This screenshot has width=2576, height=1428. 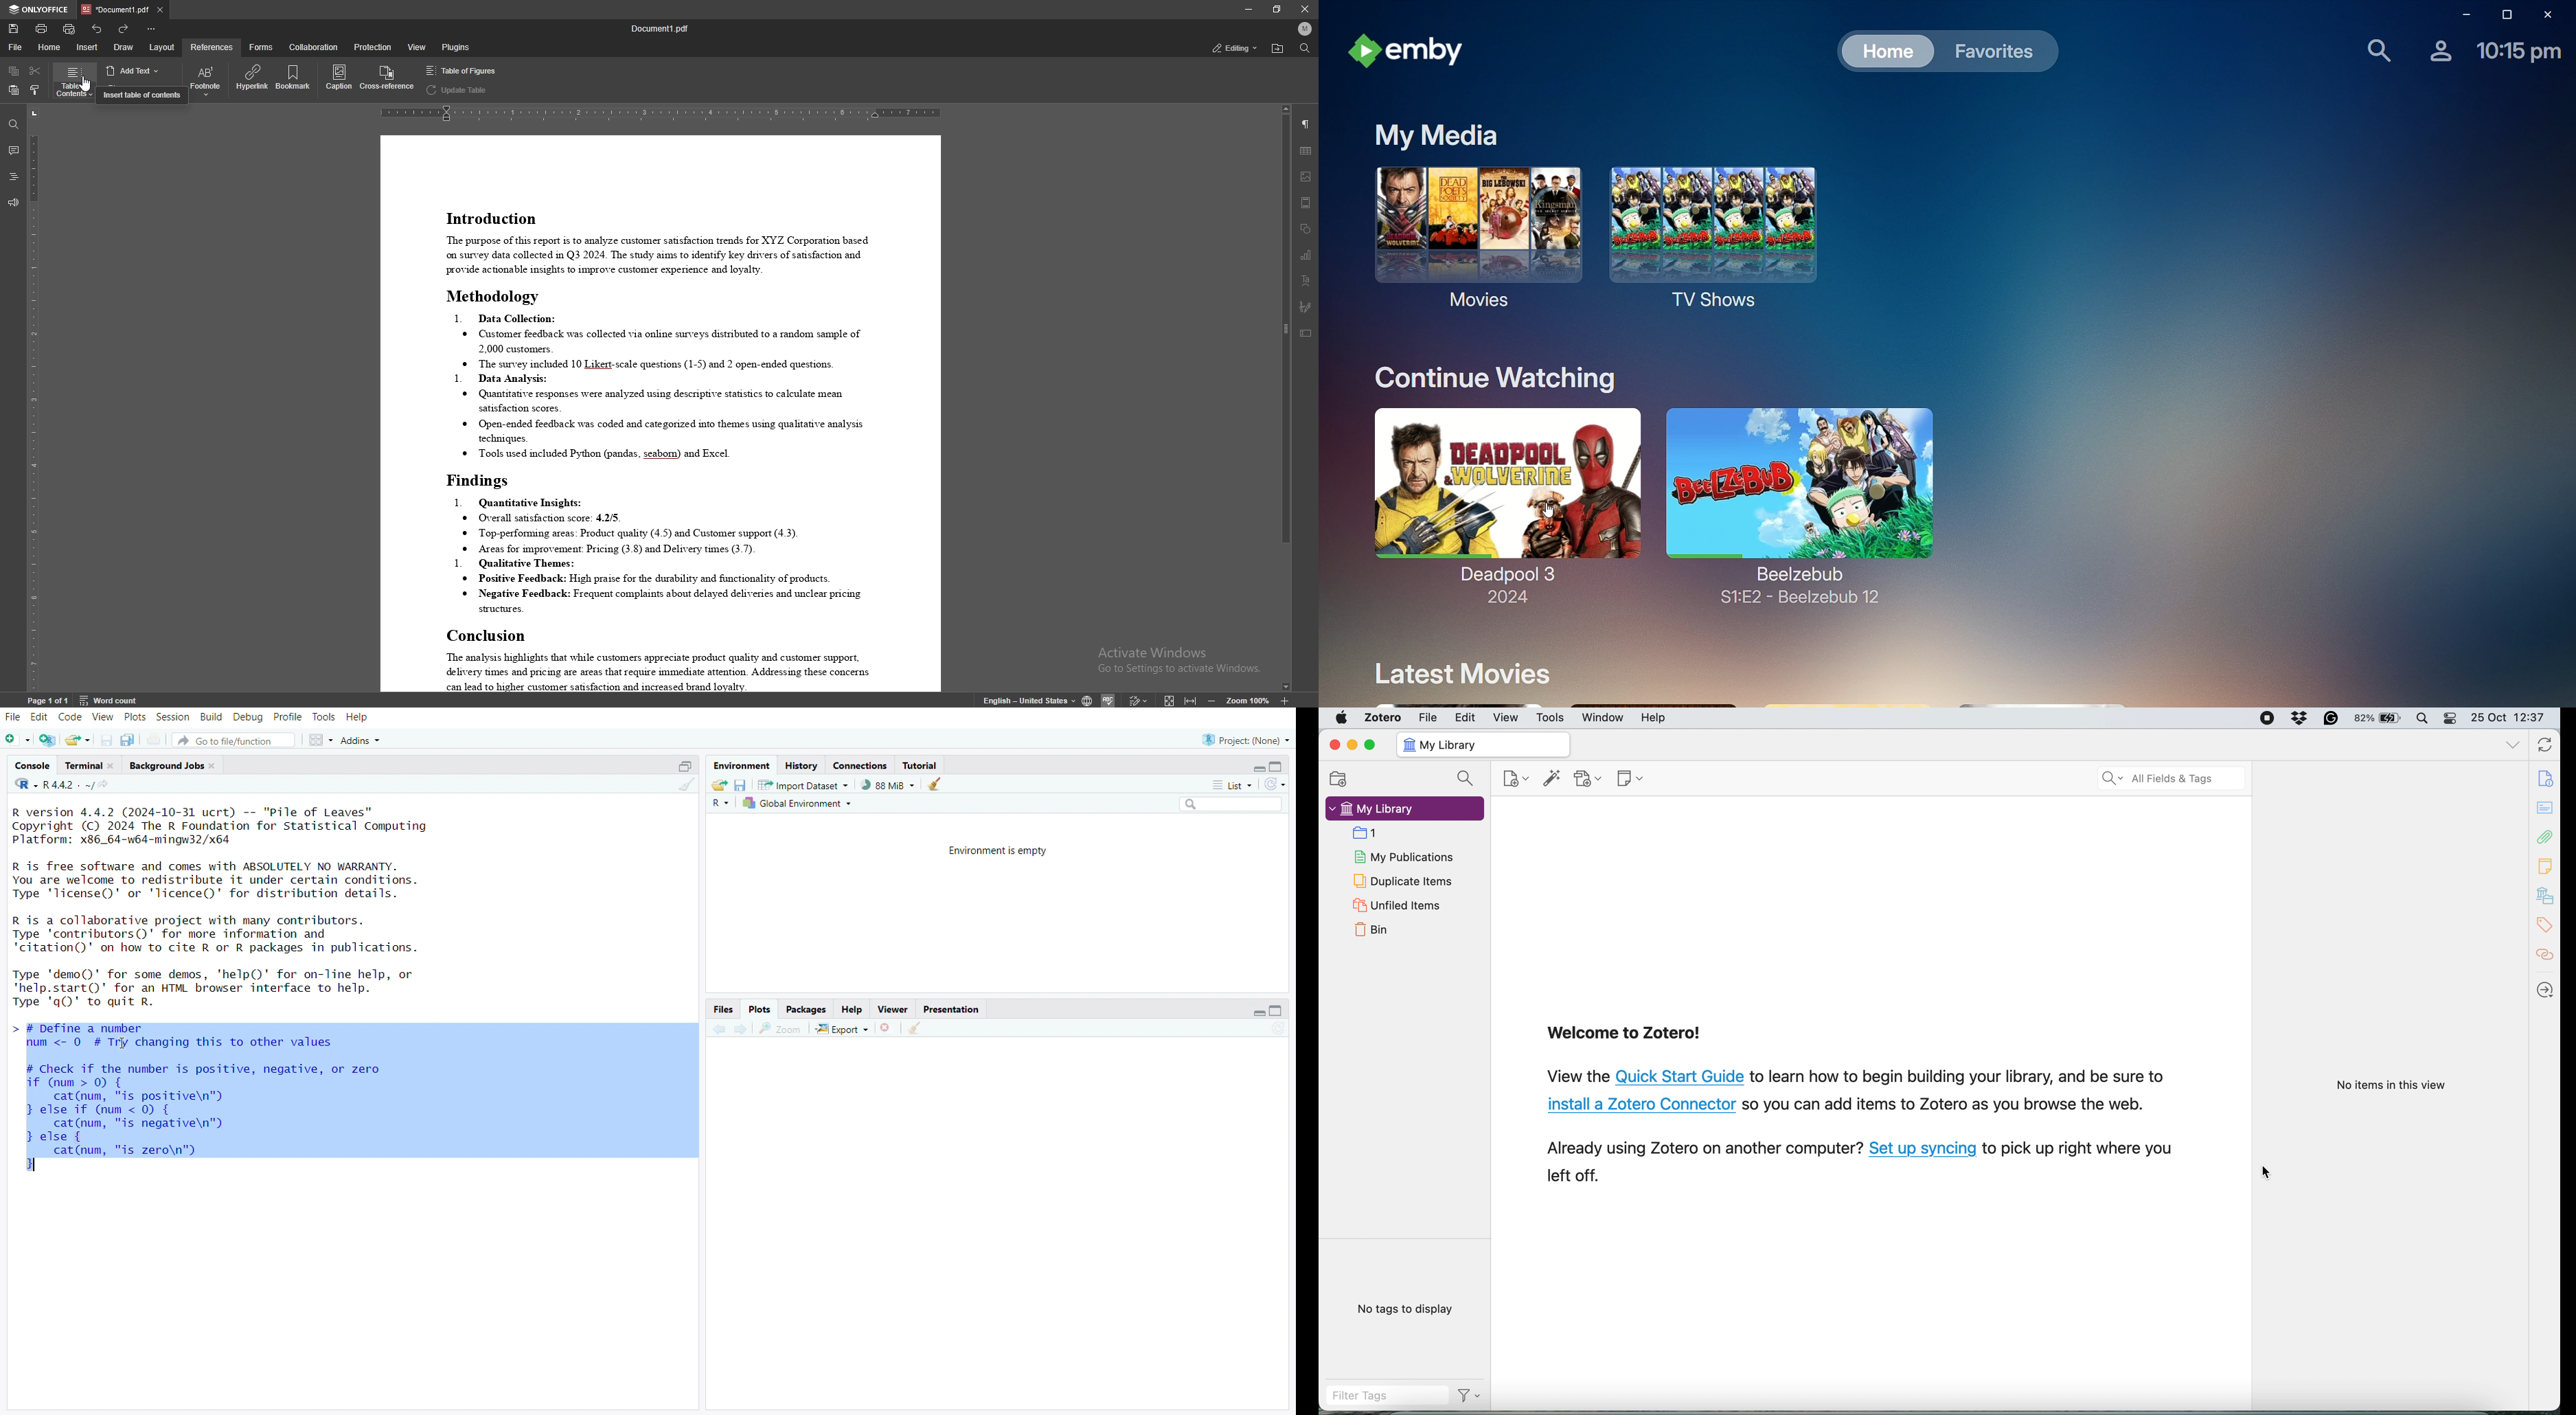 I want to click on refresh list, so click(x=1274, y=784).